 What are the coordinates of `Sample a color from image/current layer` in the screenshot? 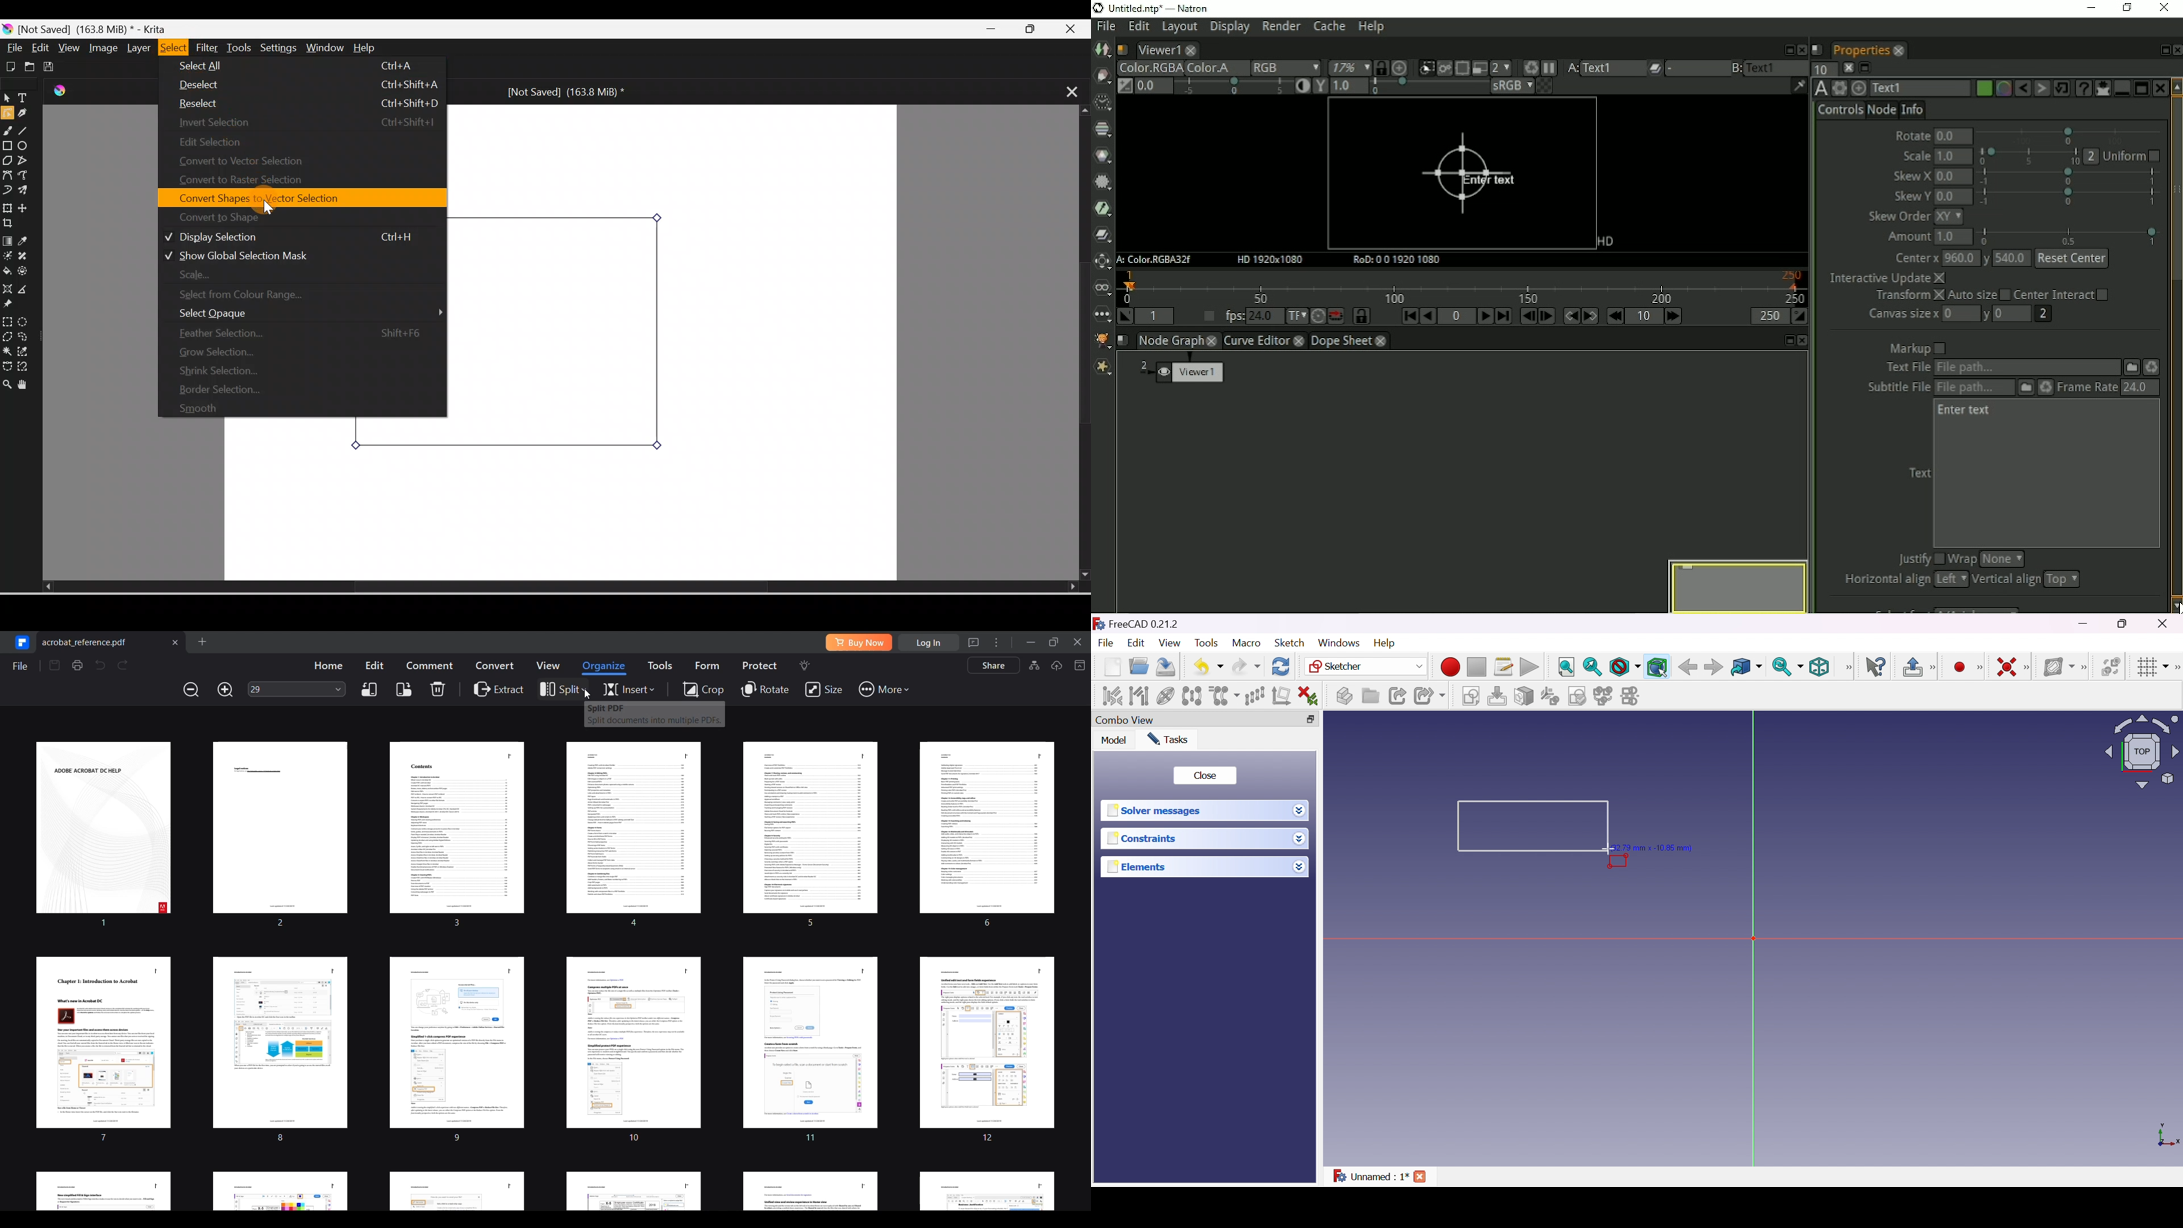 It's located at (27, 242).